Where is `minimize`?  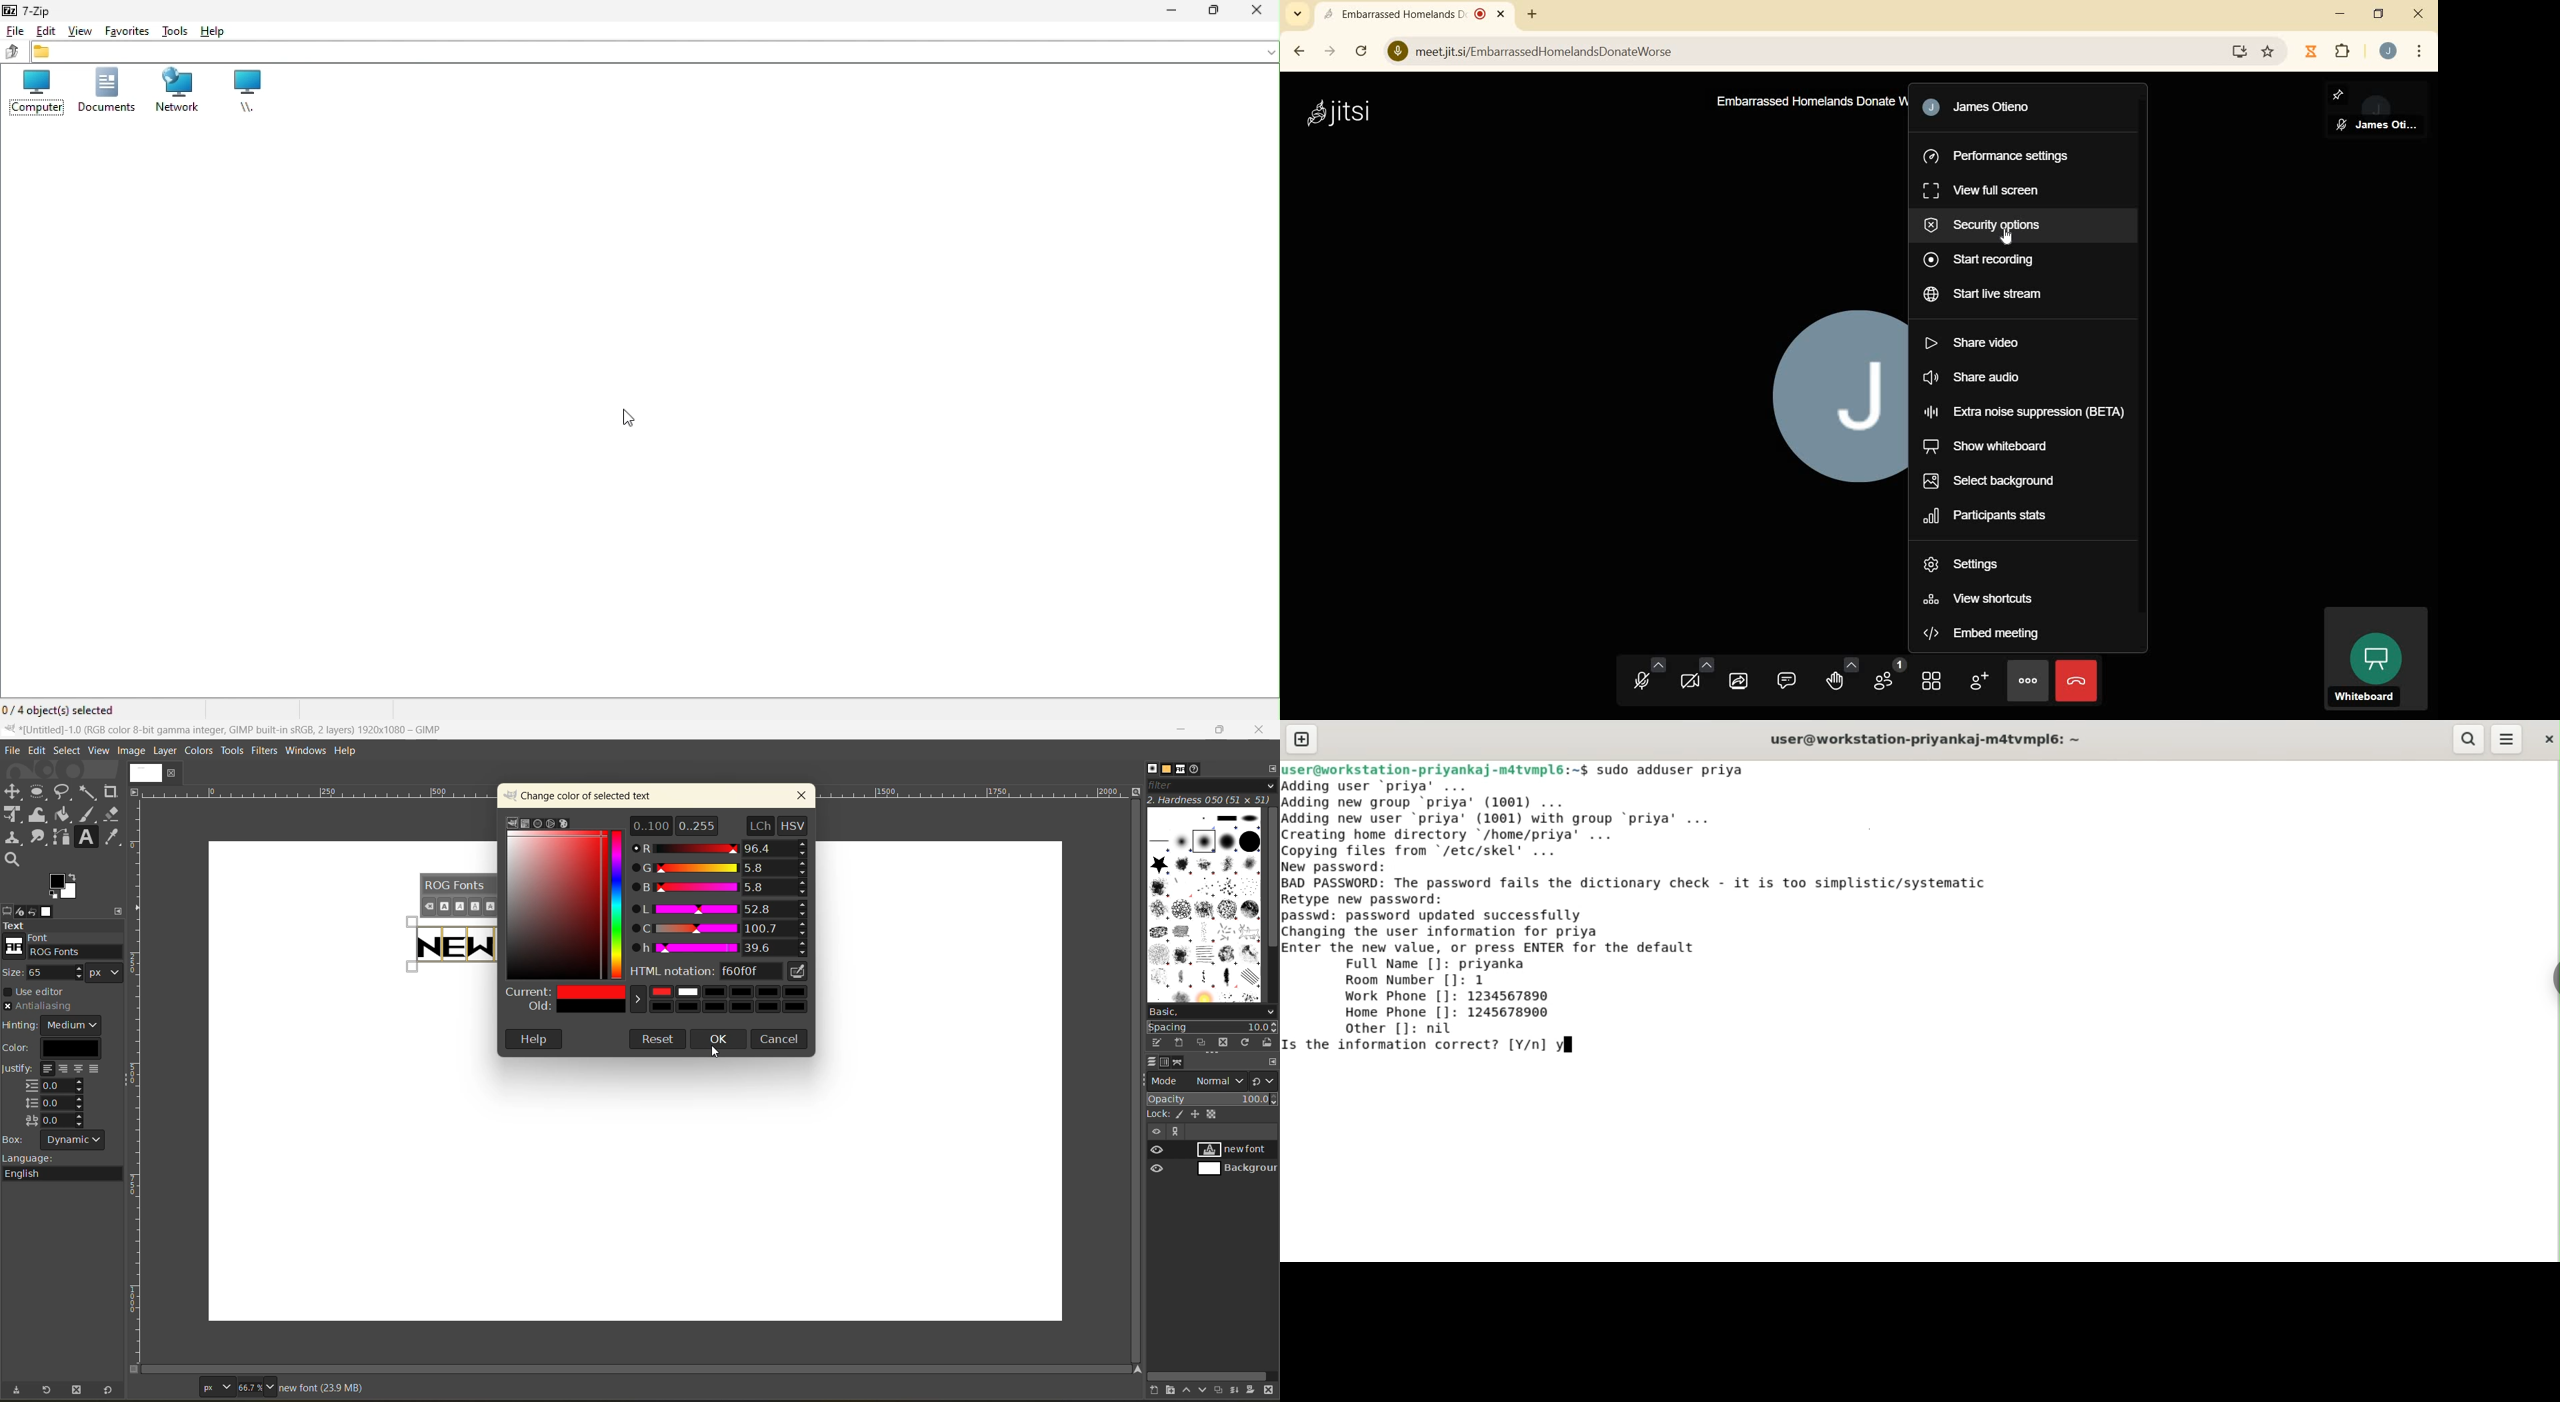 minimize is located at coordinates (2342, 15).